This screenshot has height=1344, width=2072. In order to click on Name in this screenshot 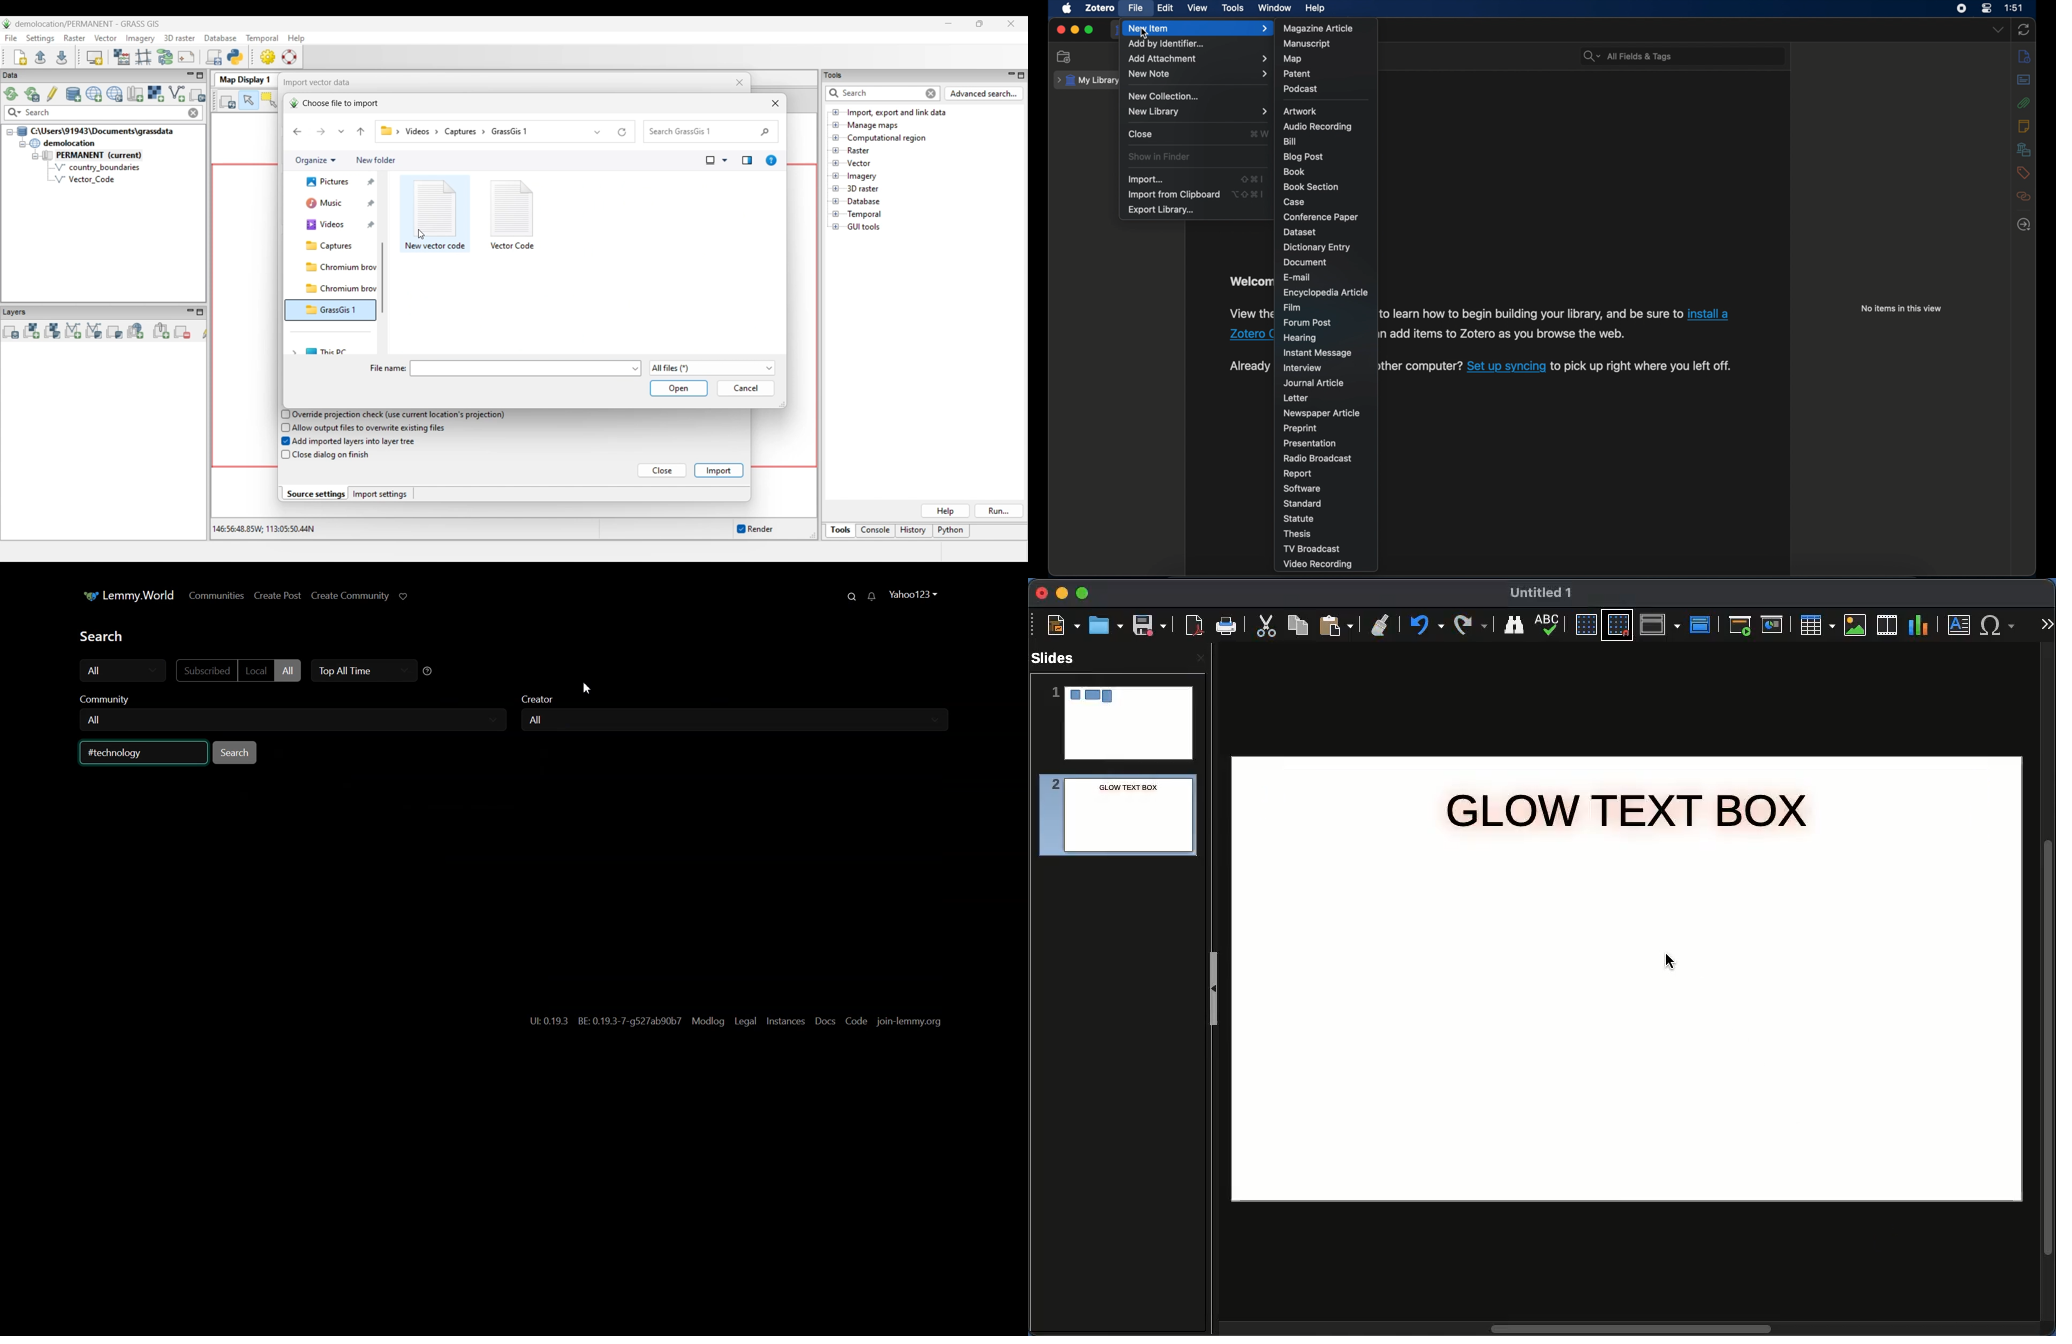, I will do `click(1542, 593)`.